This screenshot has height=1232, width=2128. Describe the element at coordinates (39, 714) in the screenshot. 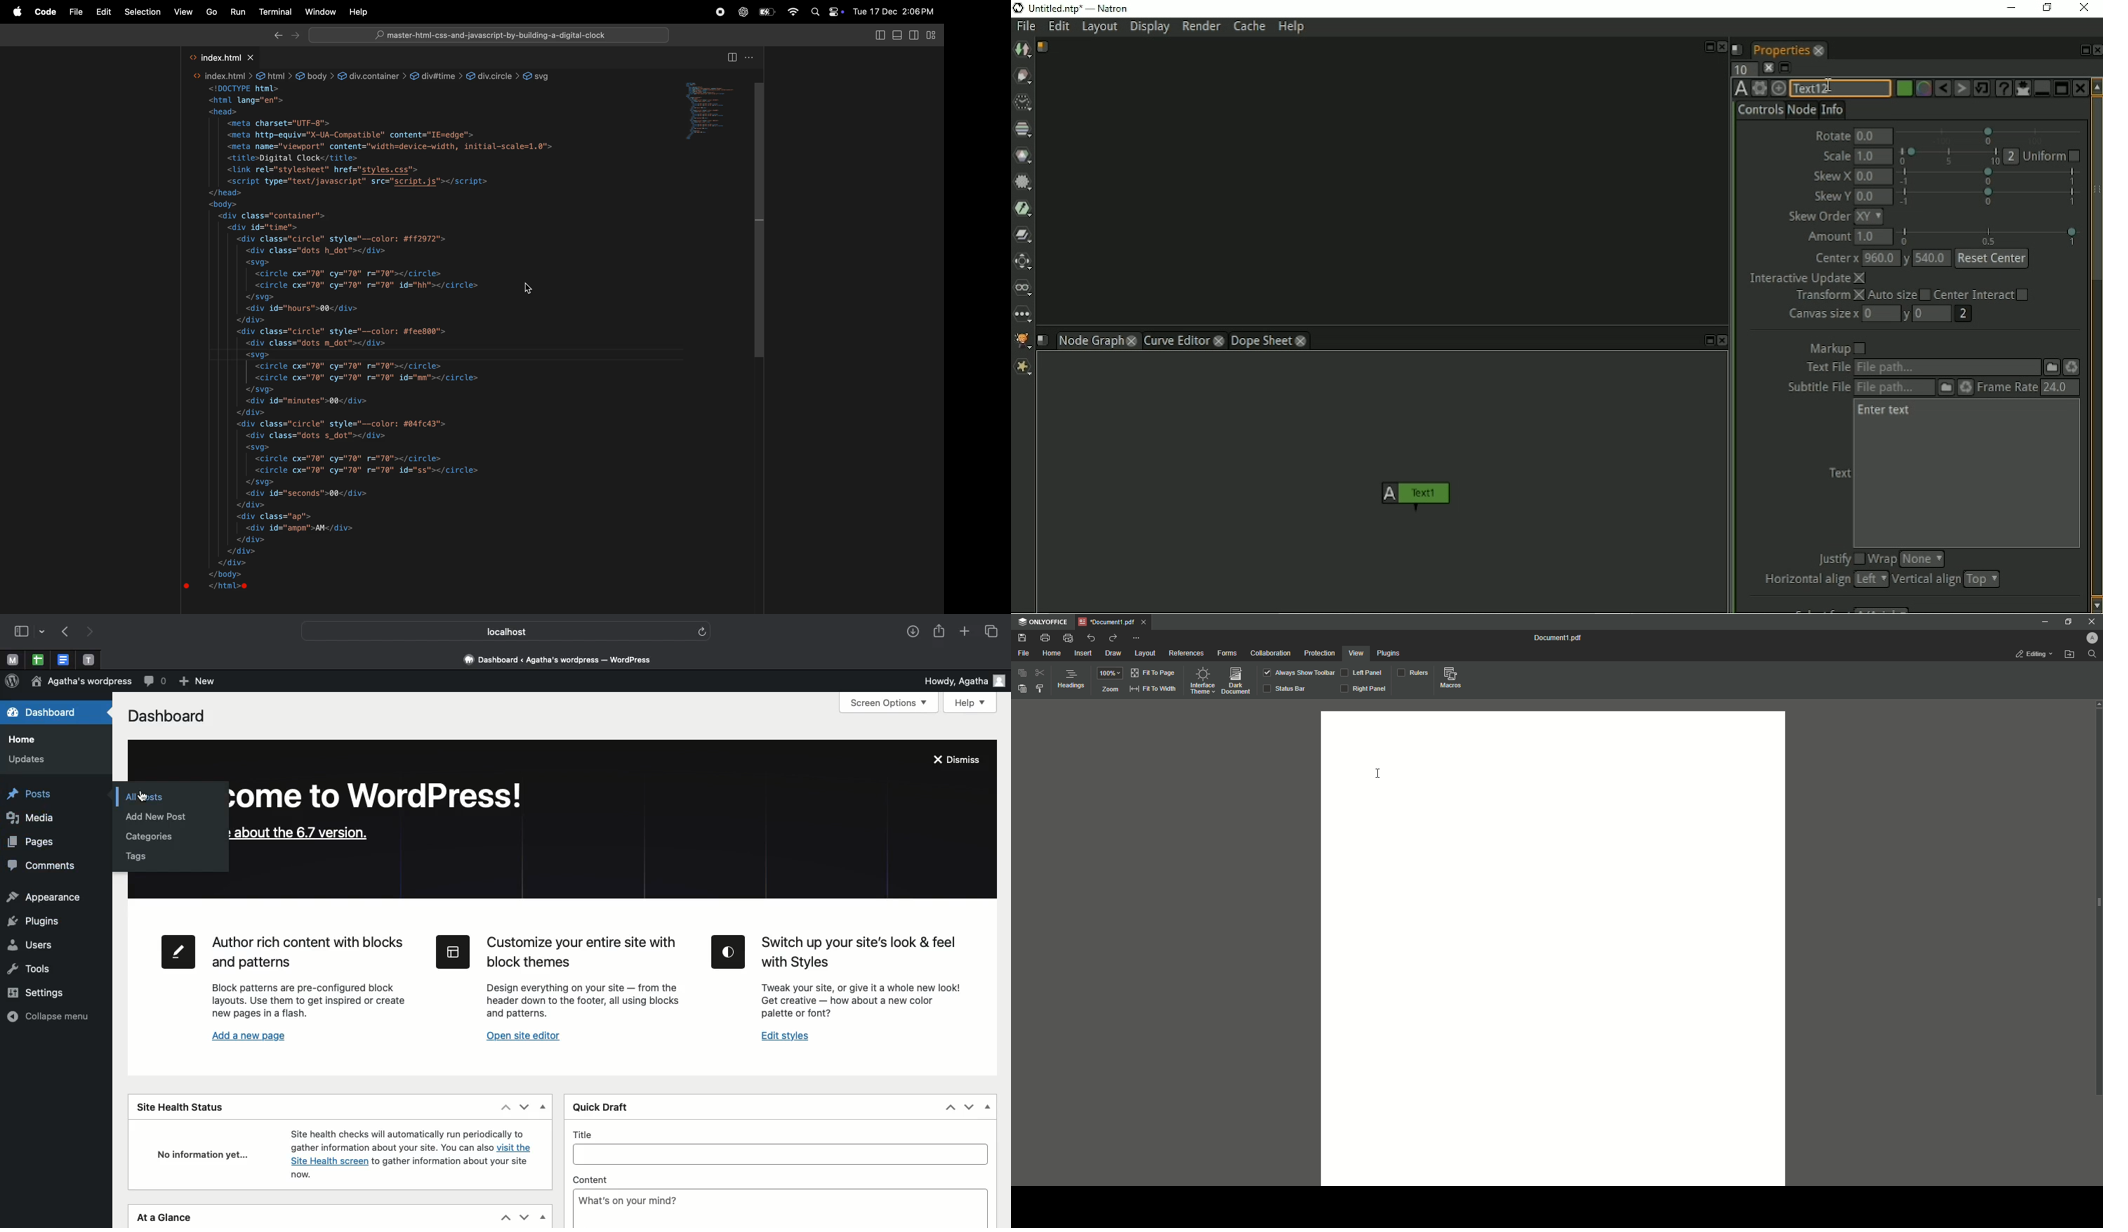

I see `Dashboard` at that location.